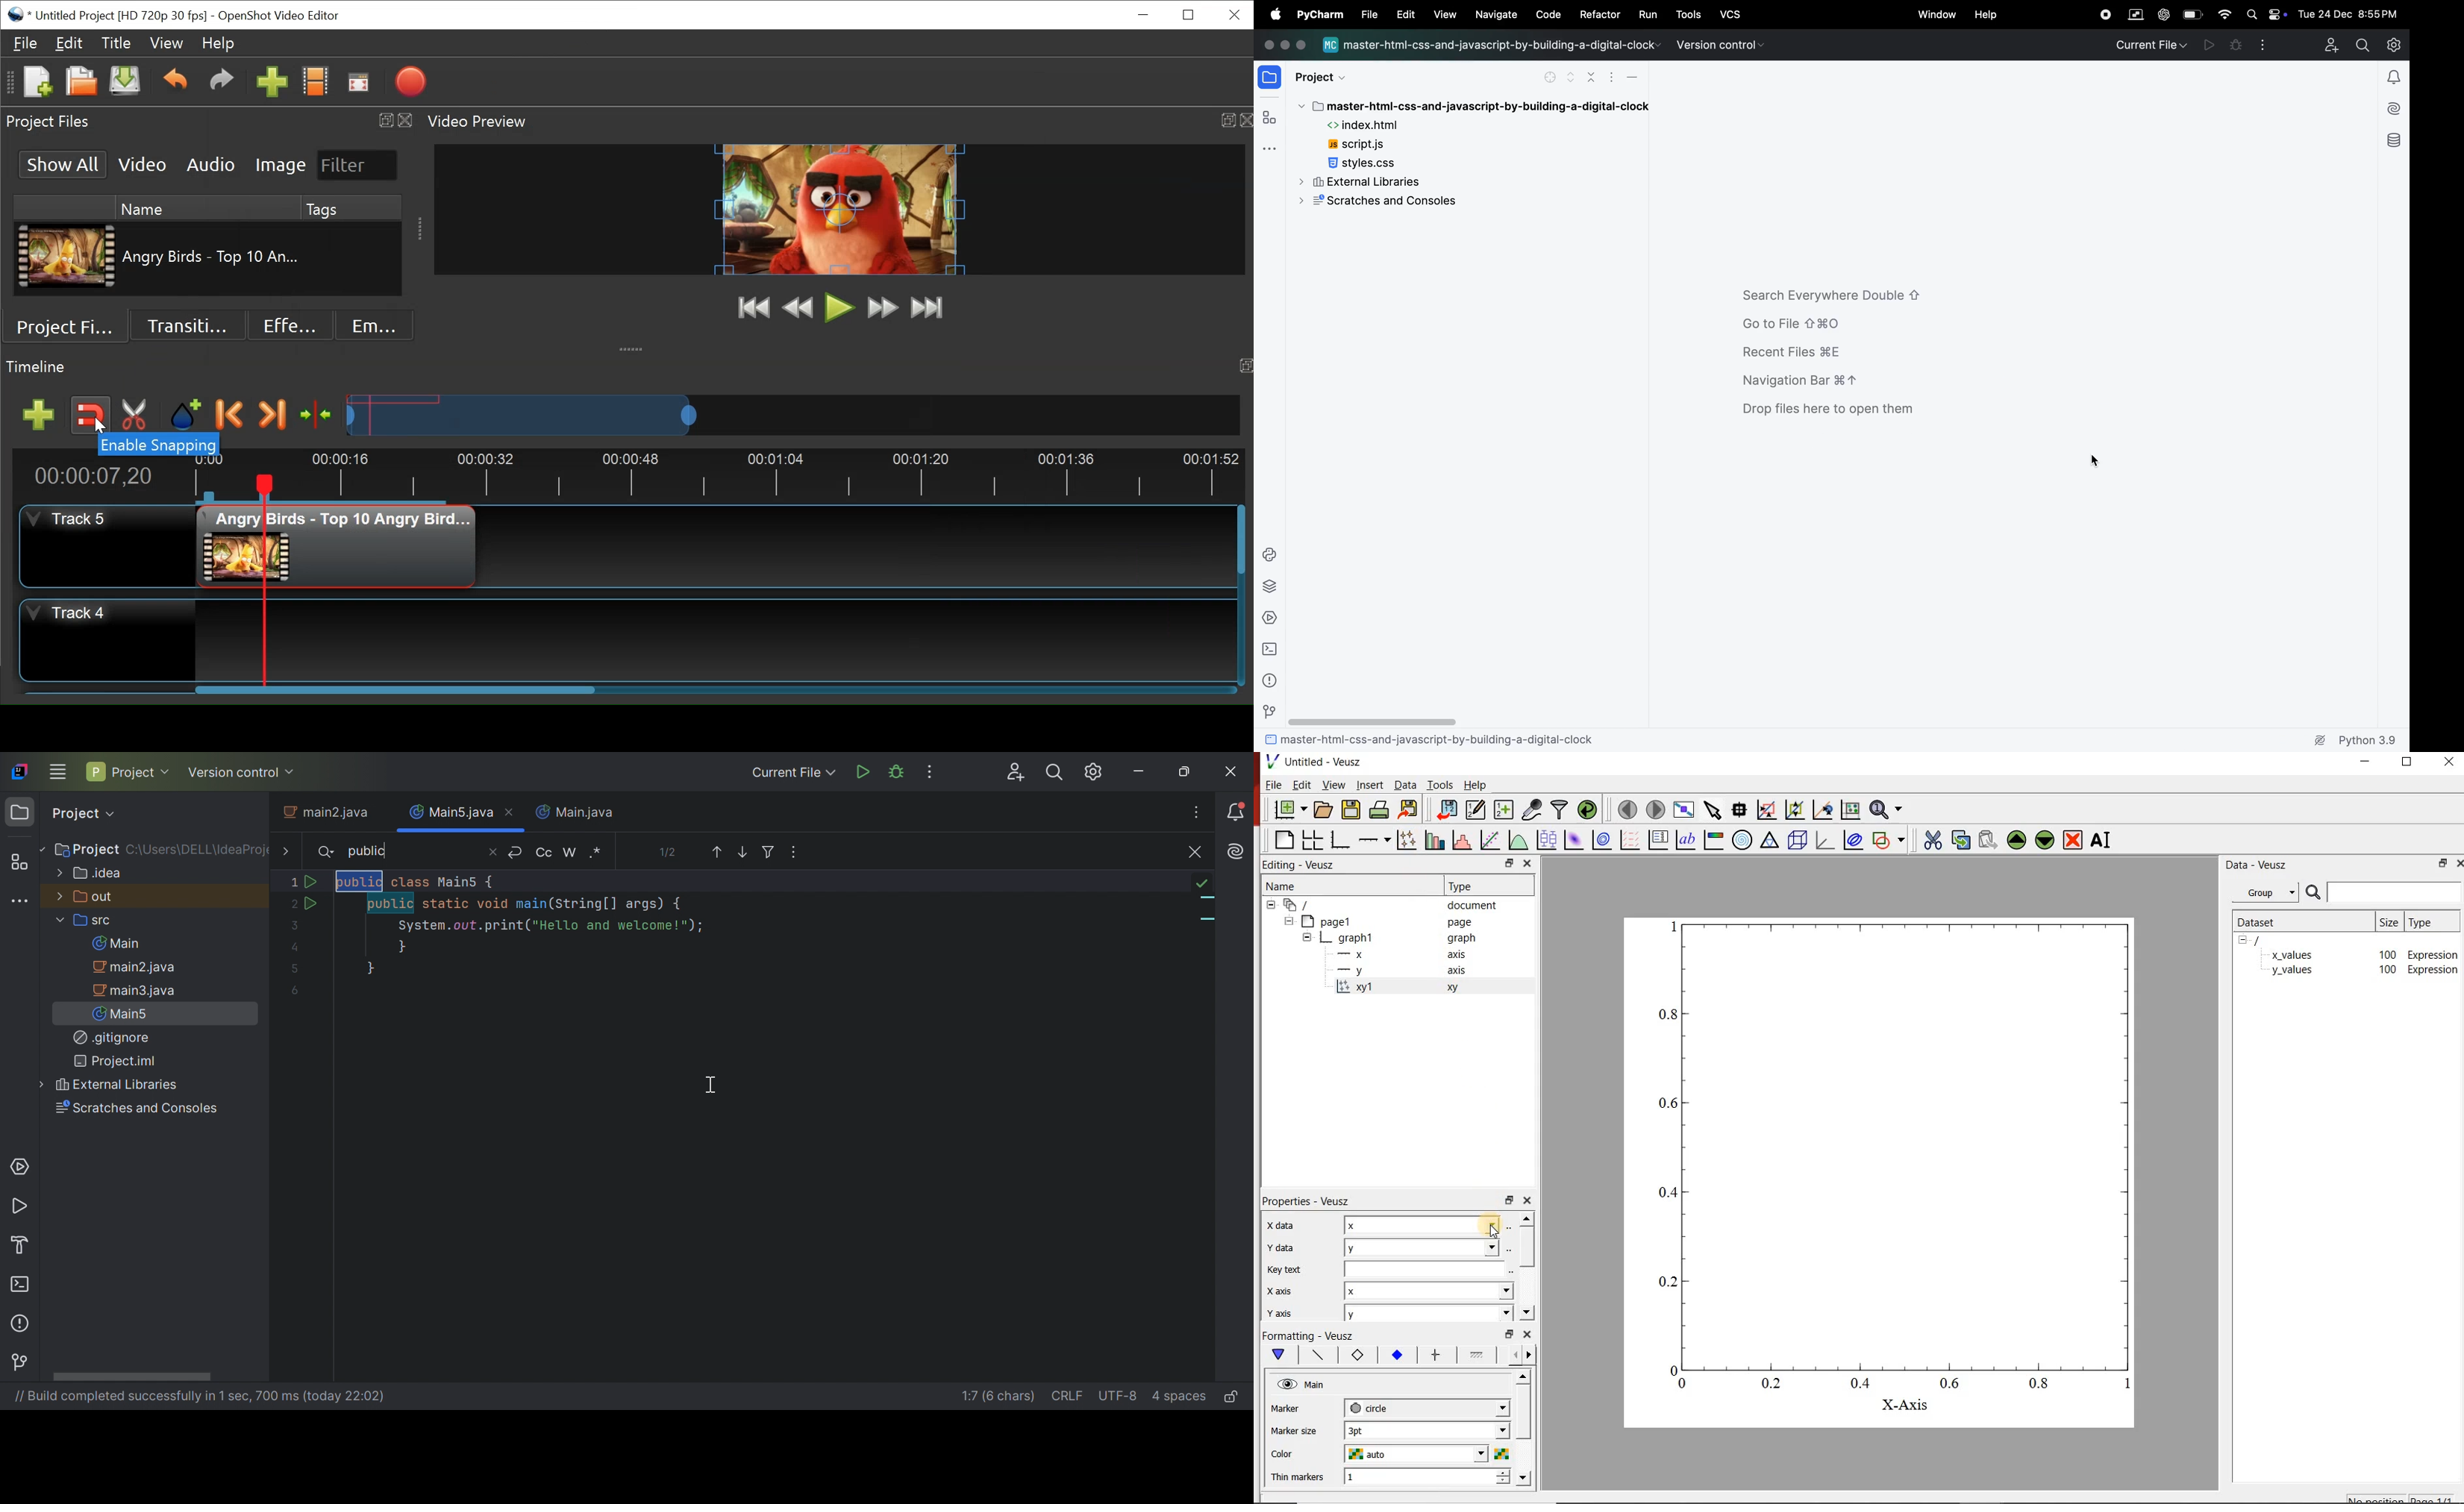  What do you see at coordinates (2104, 13) in the screenshot?
I see `record` at bounding box center [2104, 13].